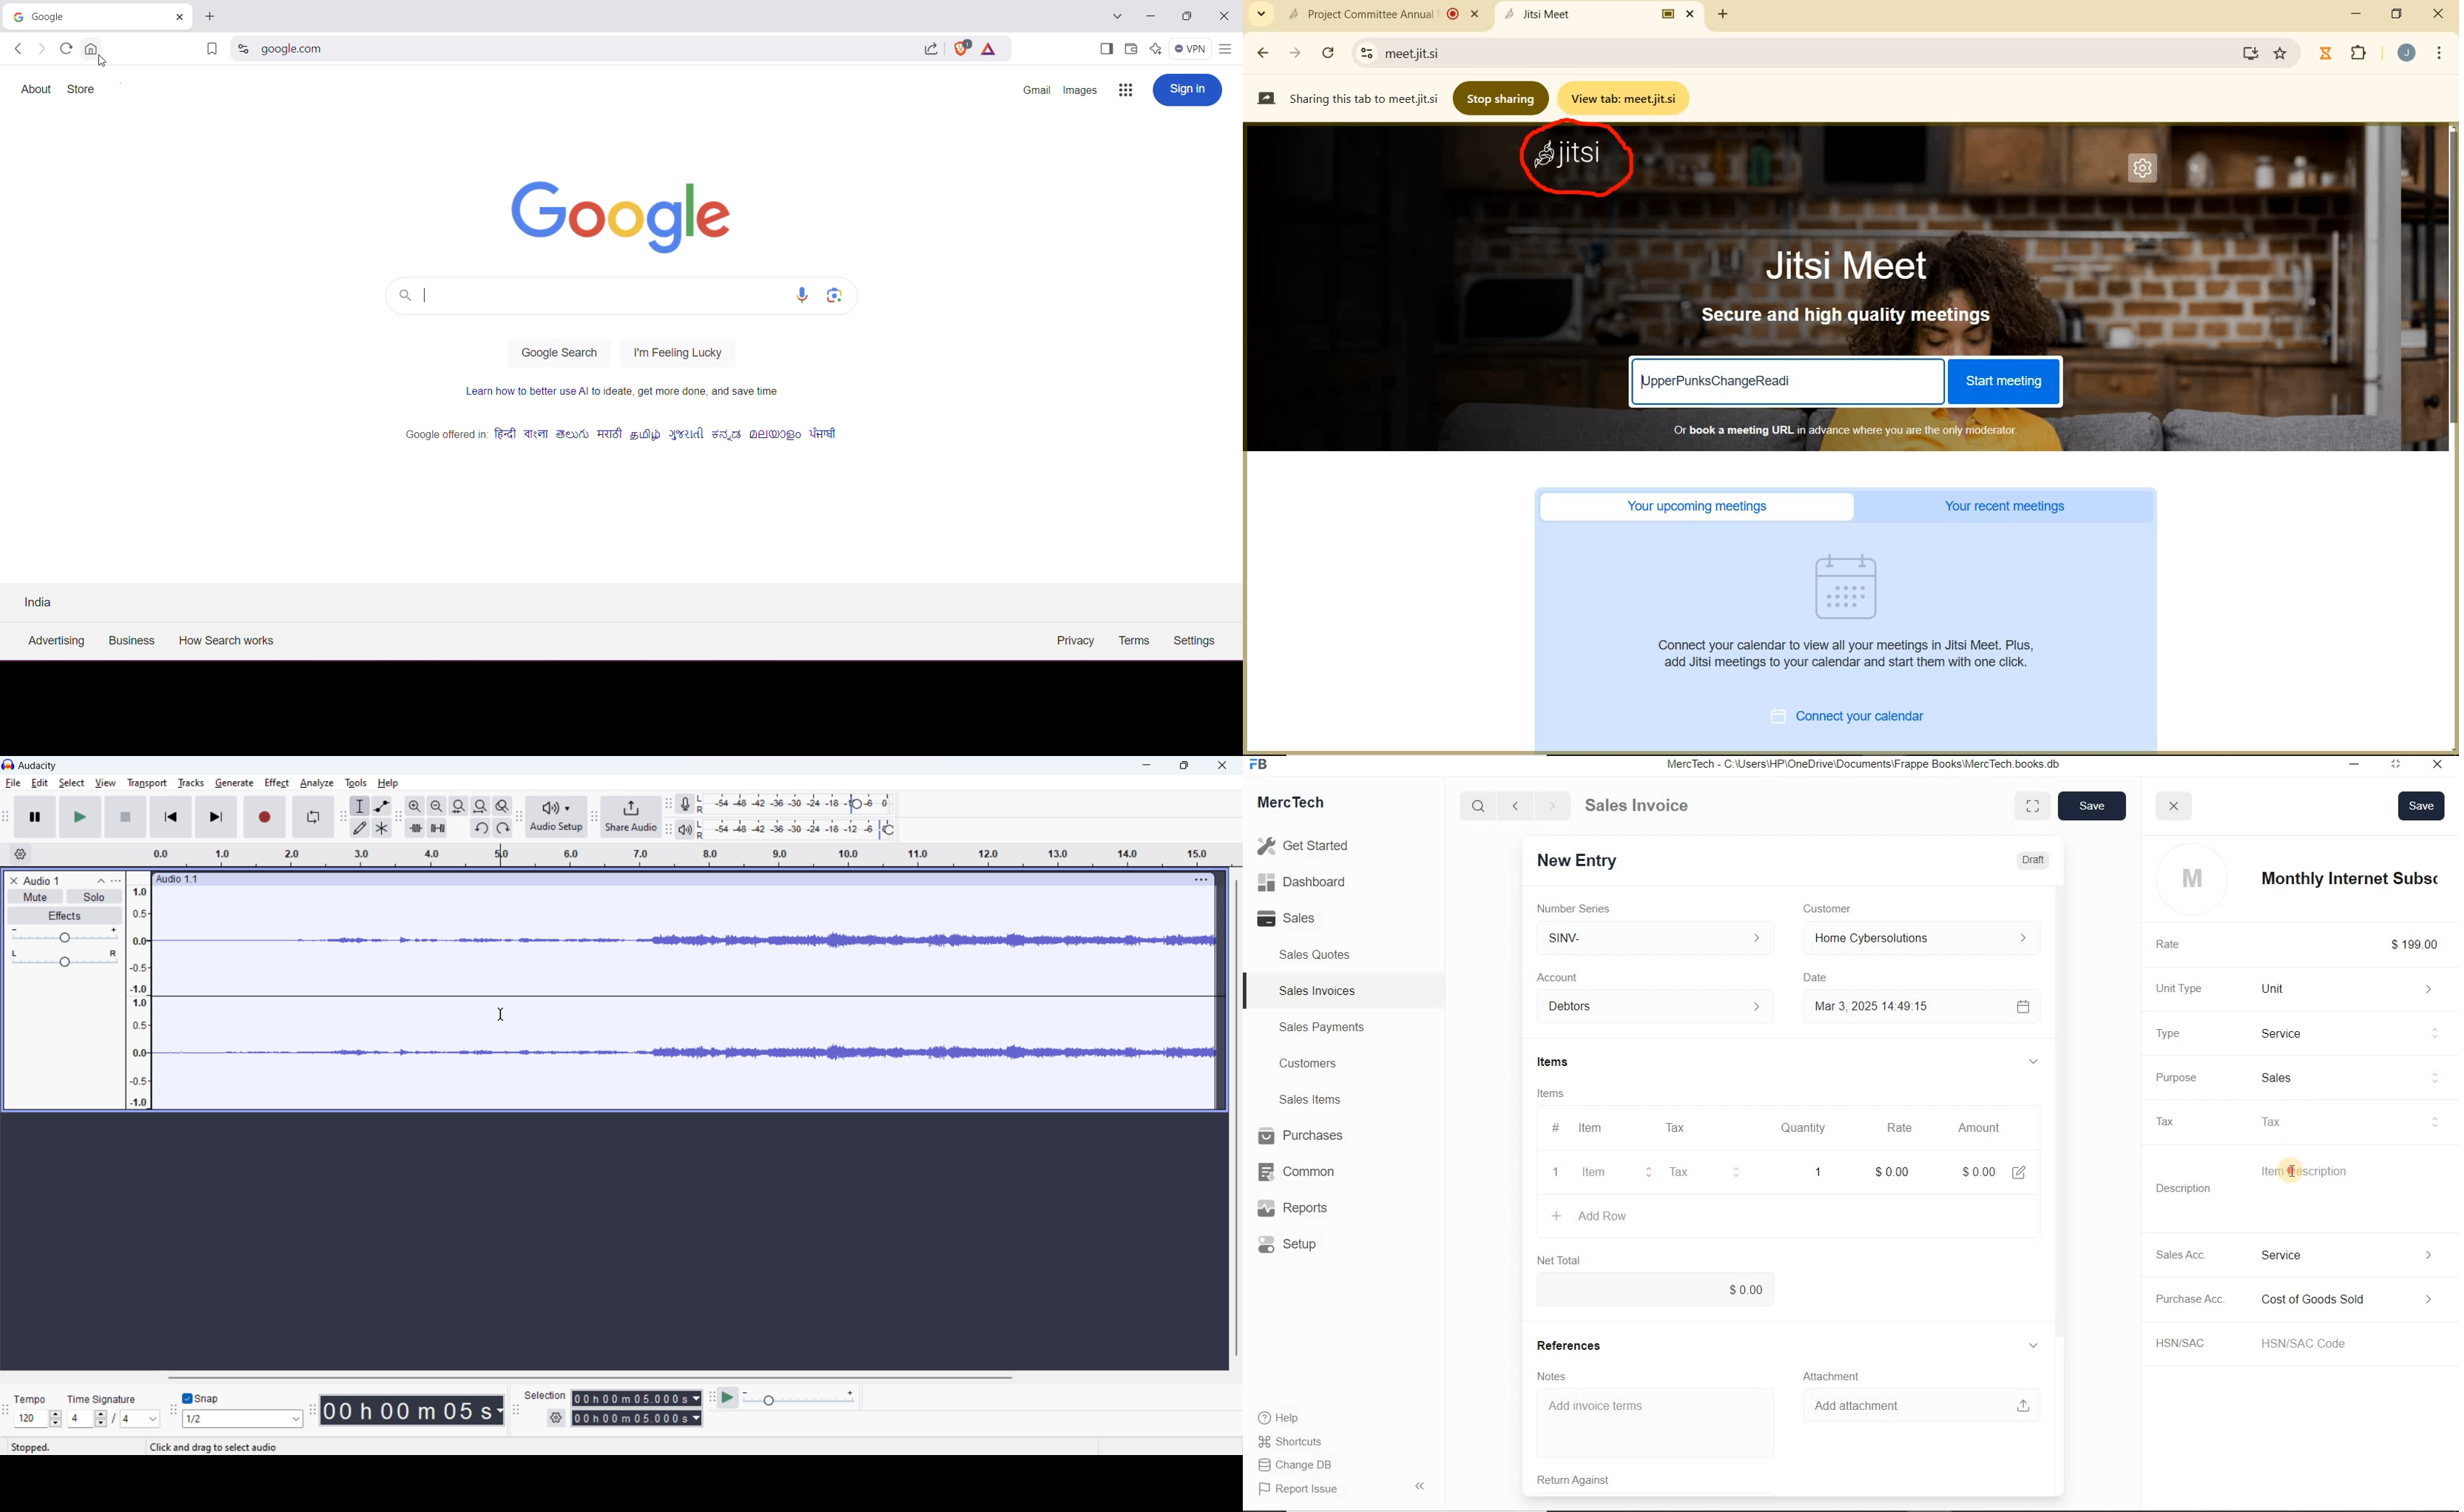  I want to click on zoom out, so click(437, 806).